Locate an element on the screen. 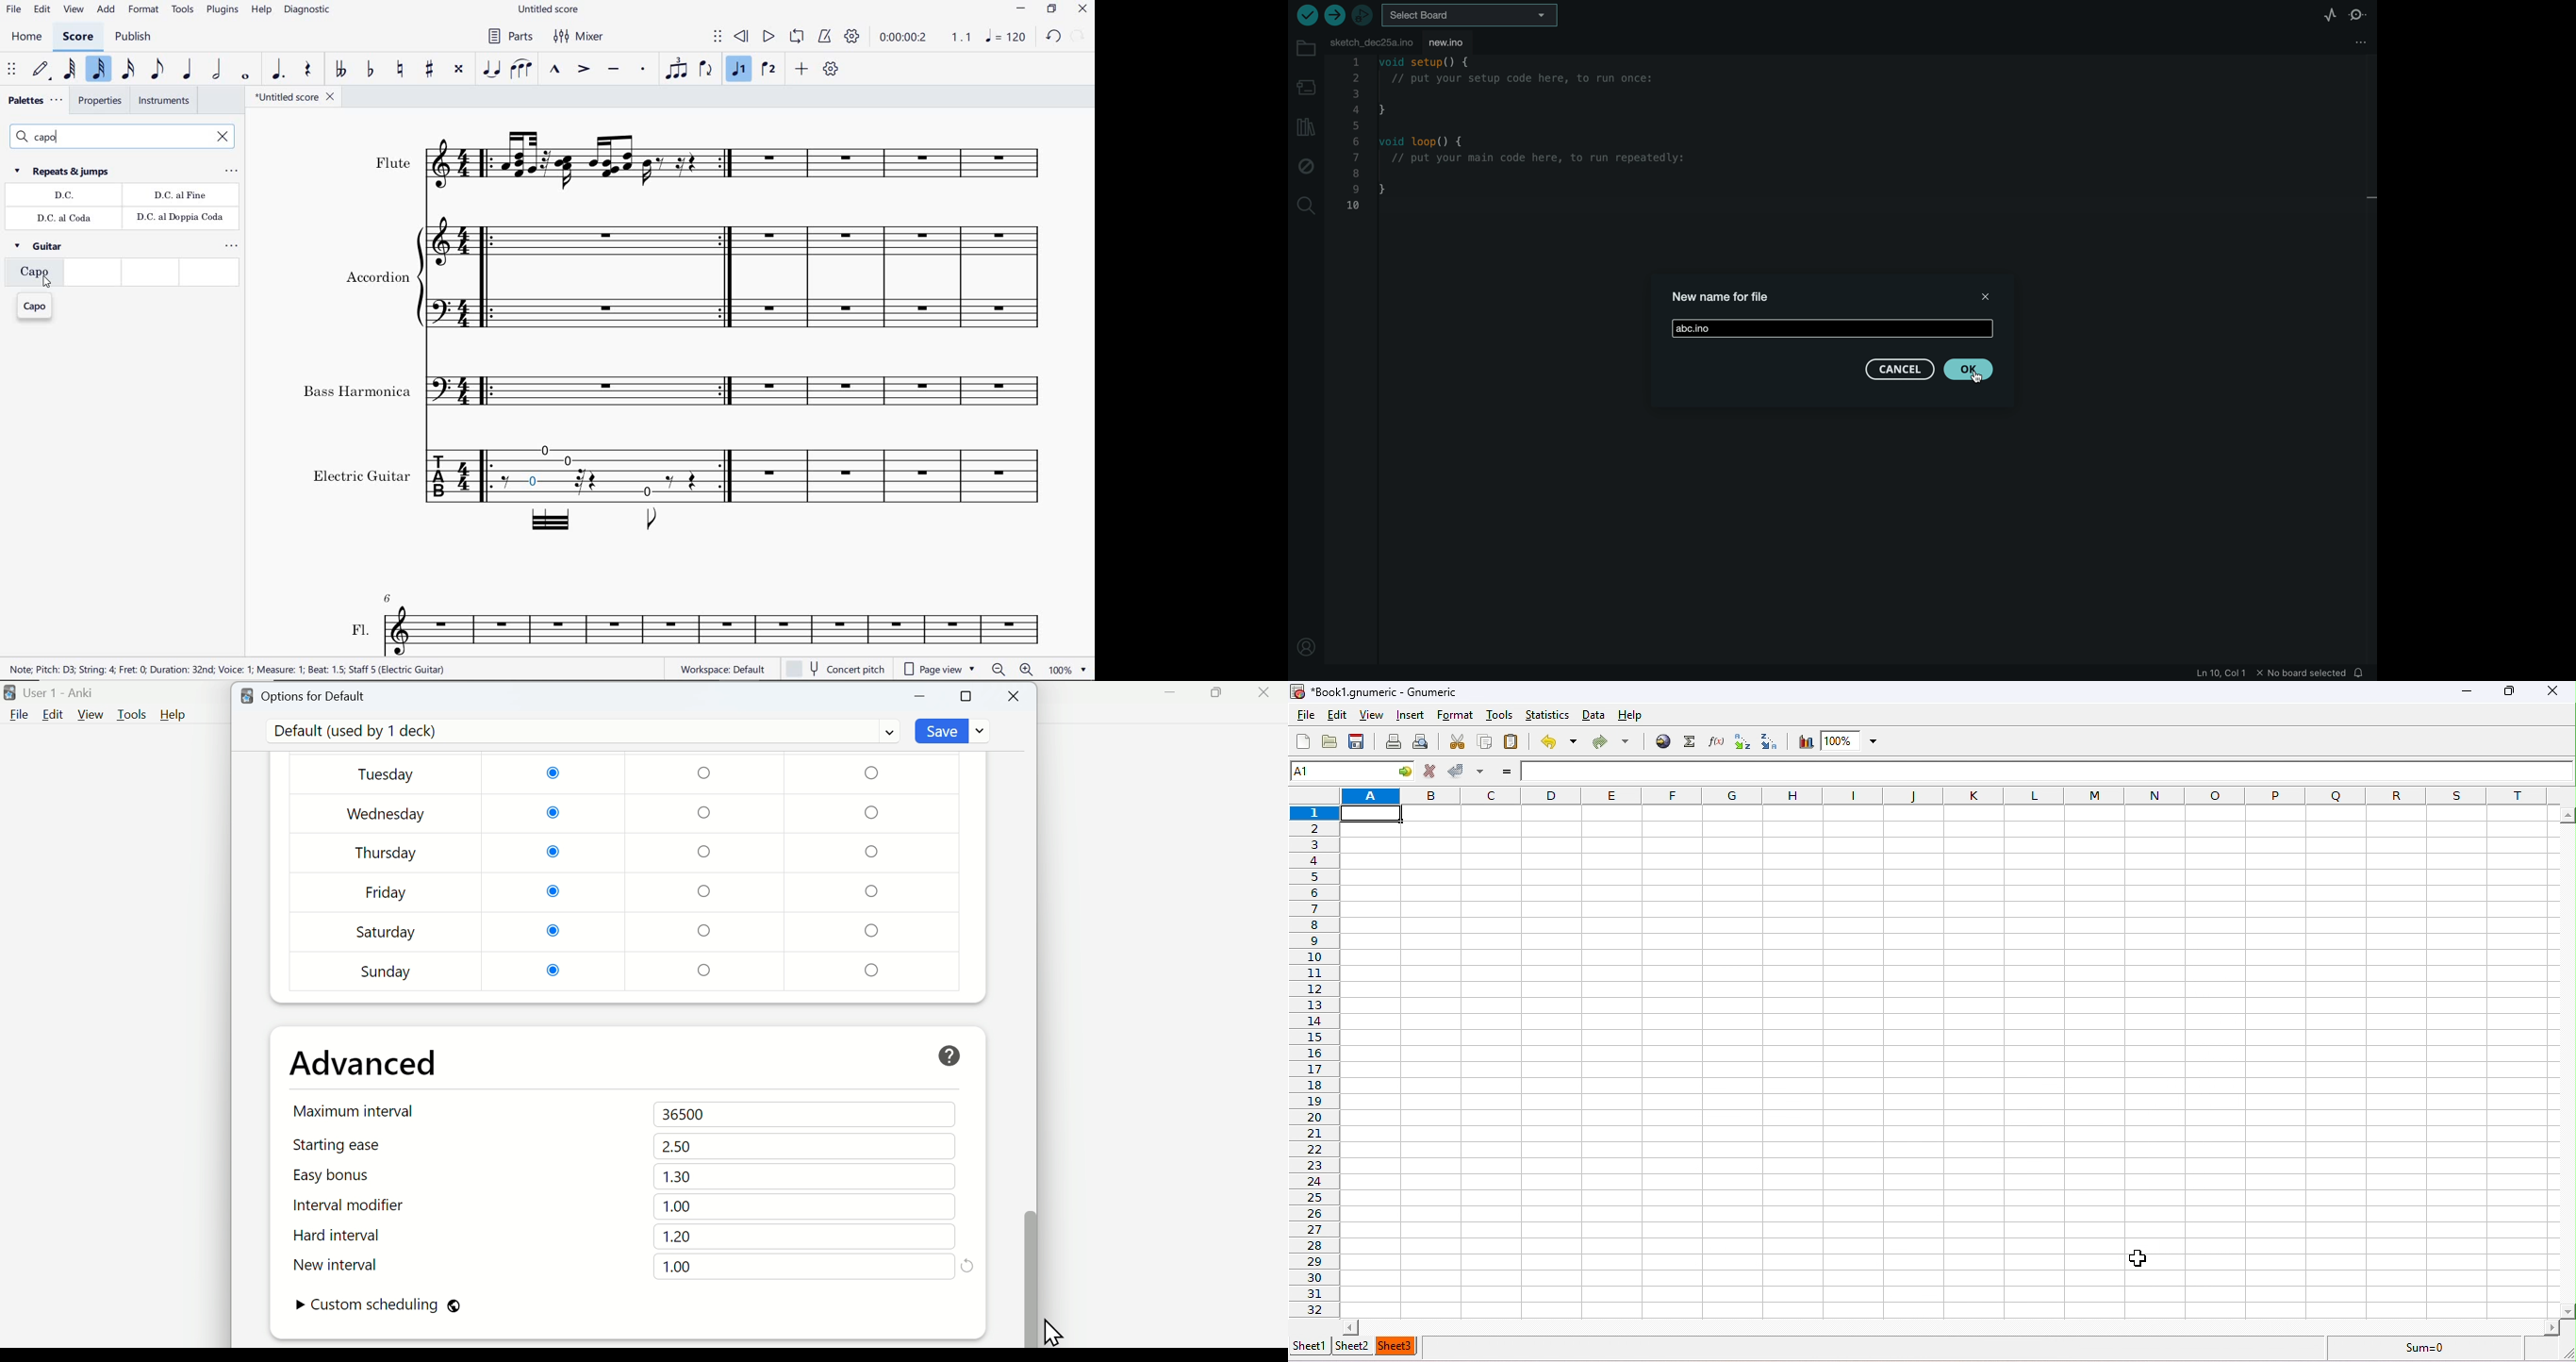 This screenshot has width=2576, height=1372. Help is located at coordinates (173, 715).